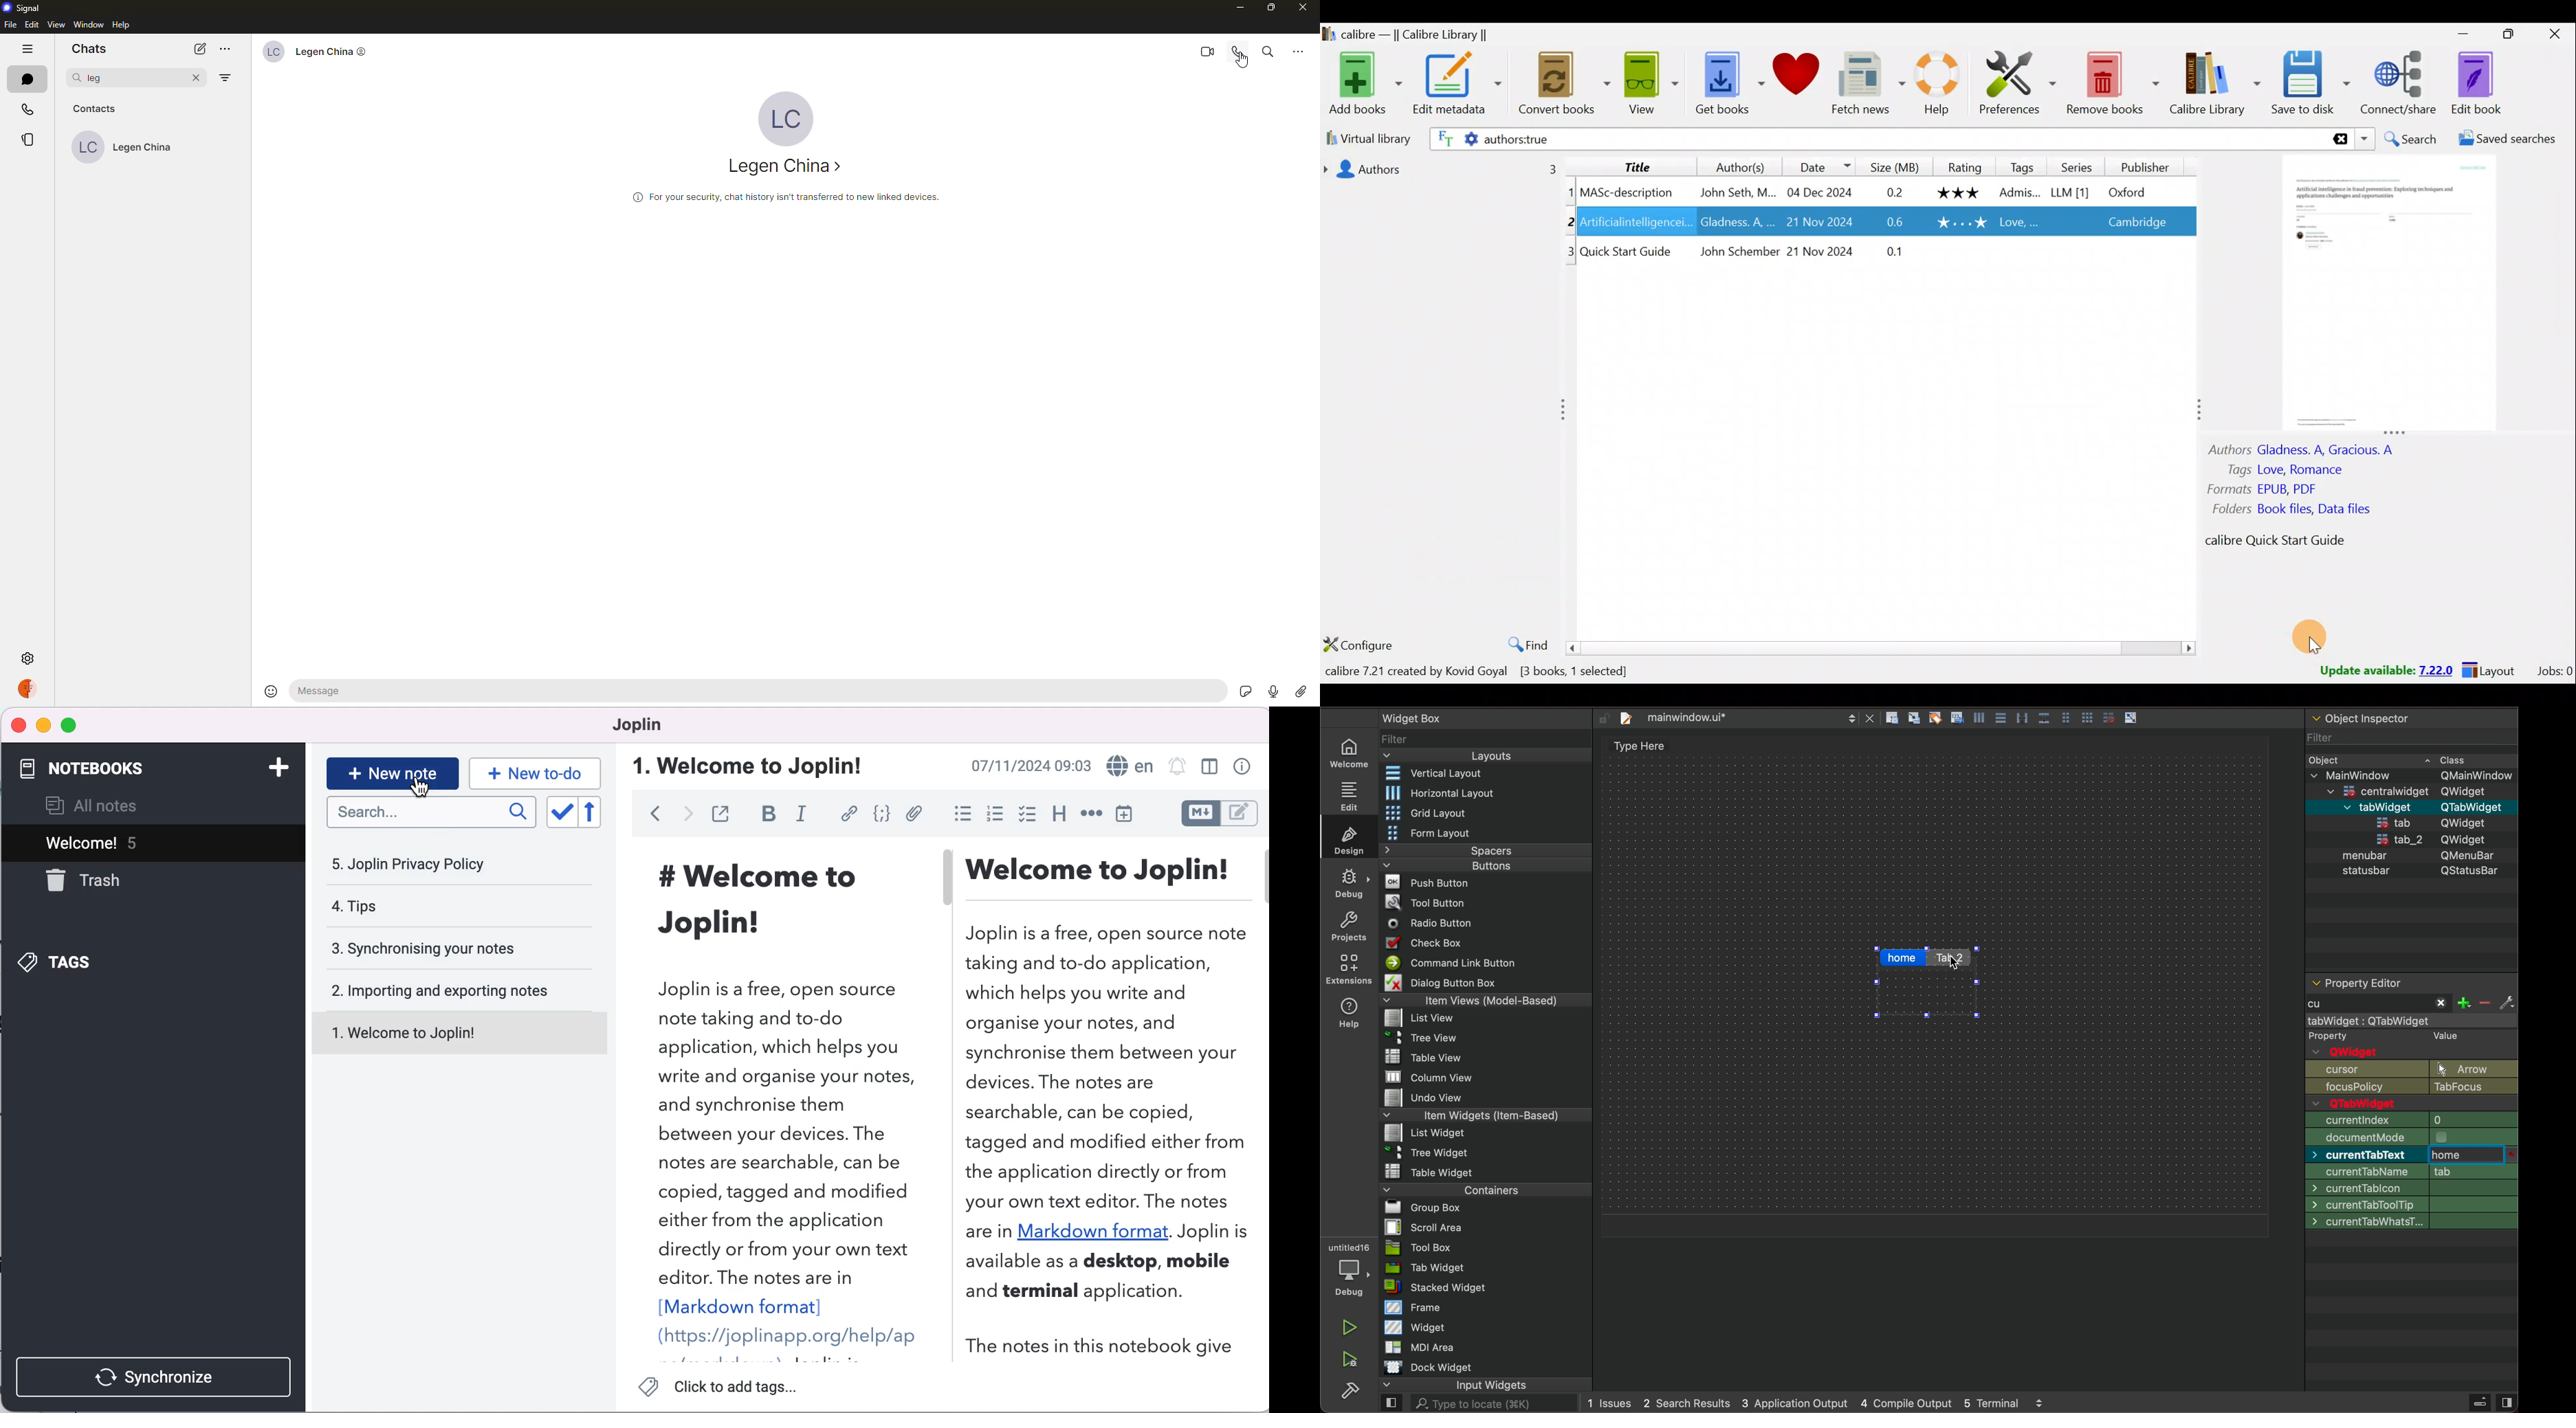 The image size is (2576, 1428). What do you see at coordinates (1350, 926) in the screenshot?
I see `projects` at bounding box center [1350, 926].